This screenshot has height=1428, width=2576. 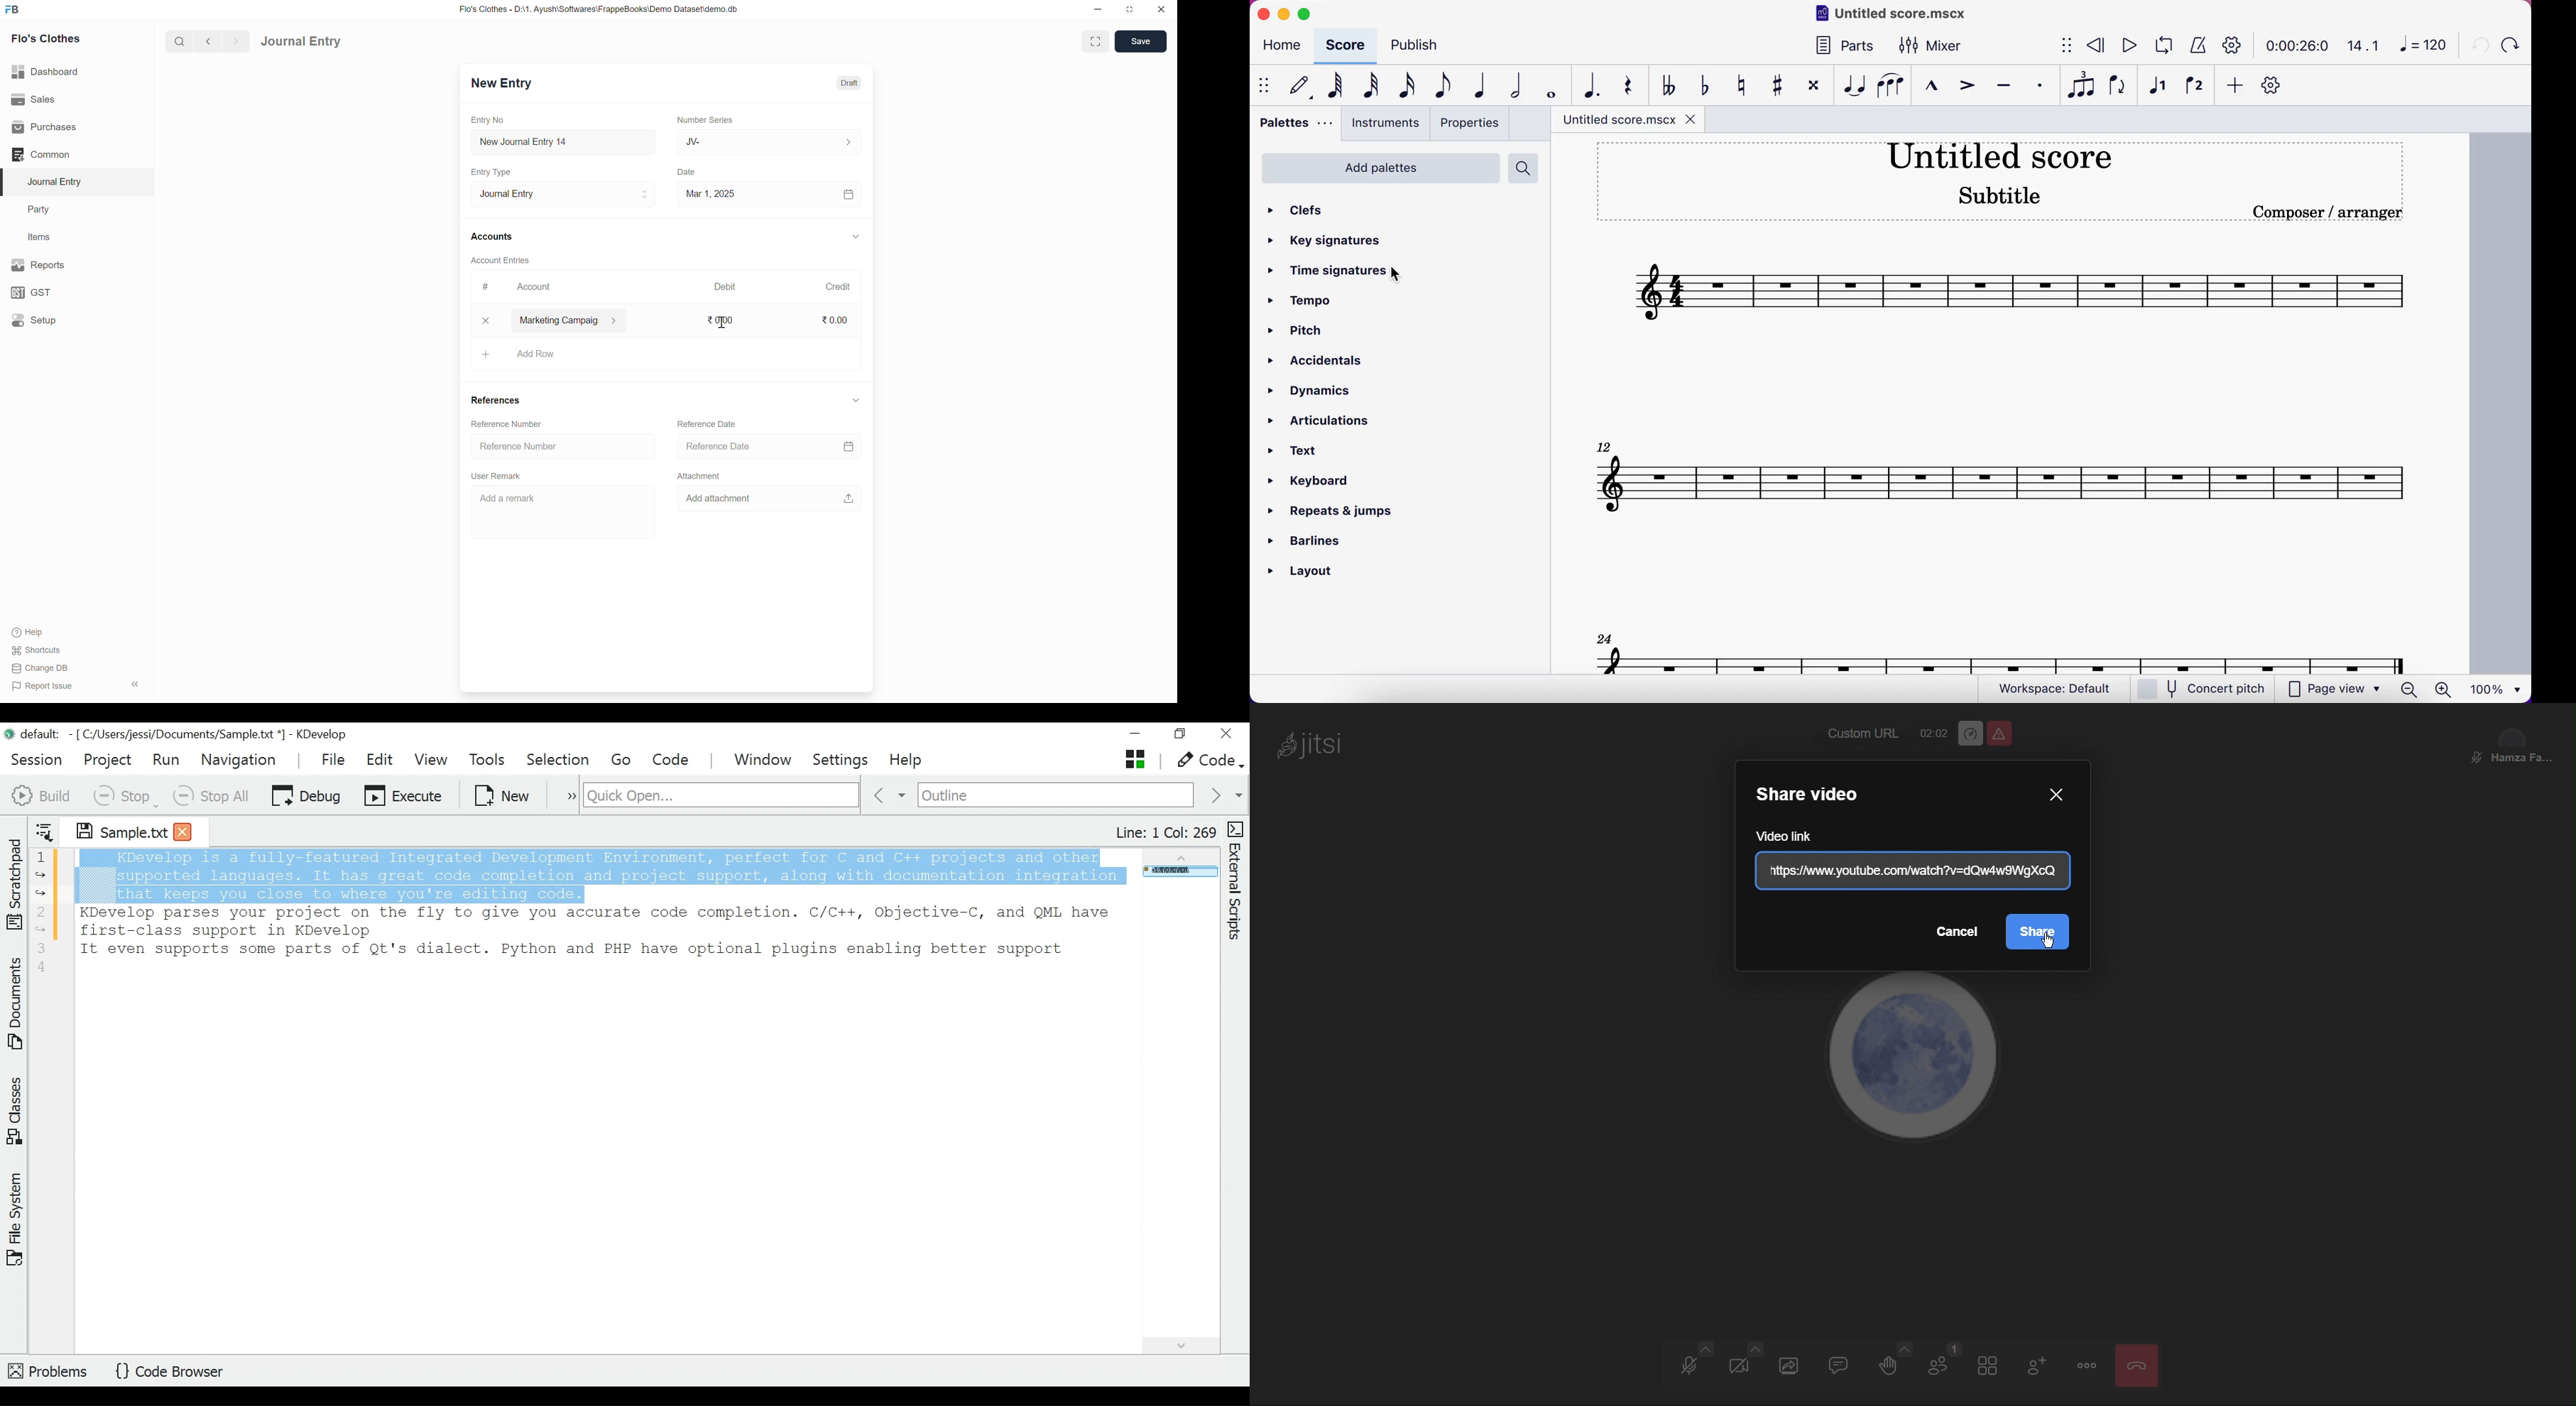 I want to click on Date, so click(x=689, y=172).